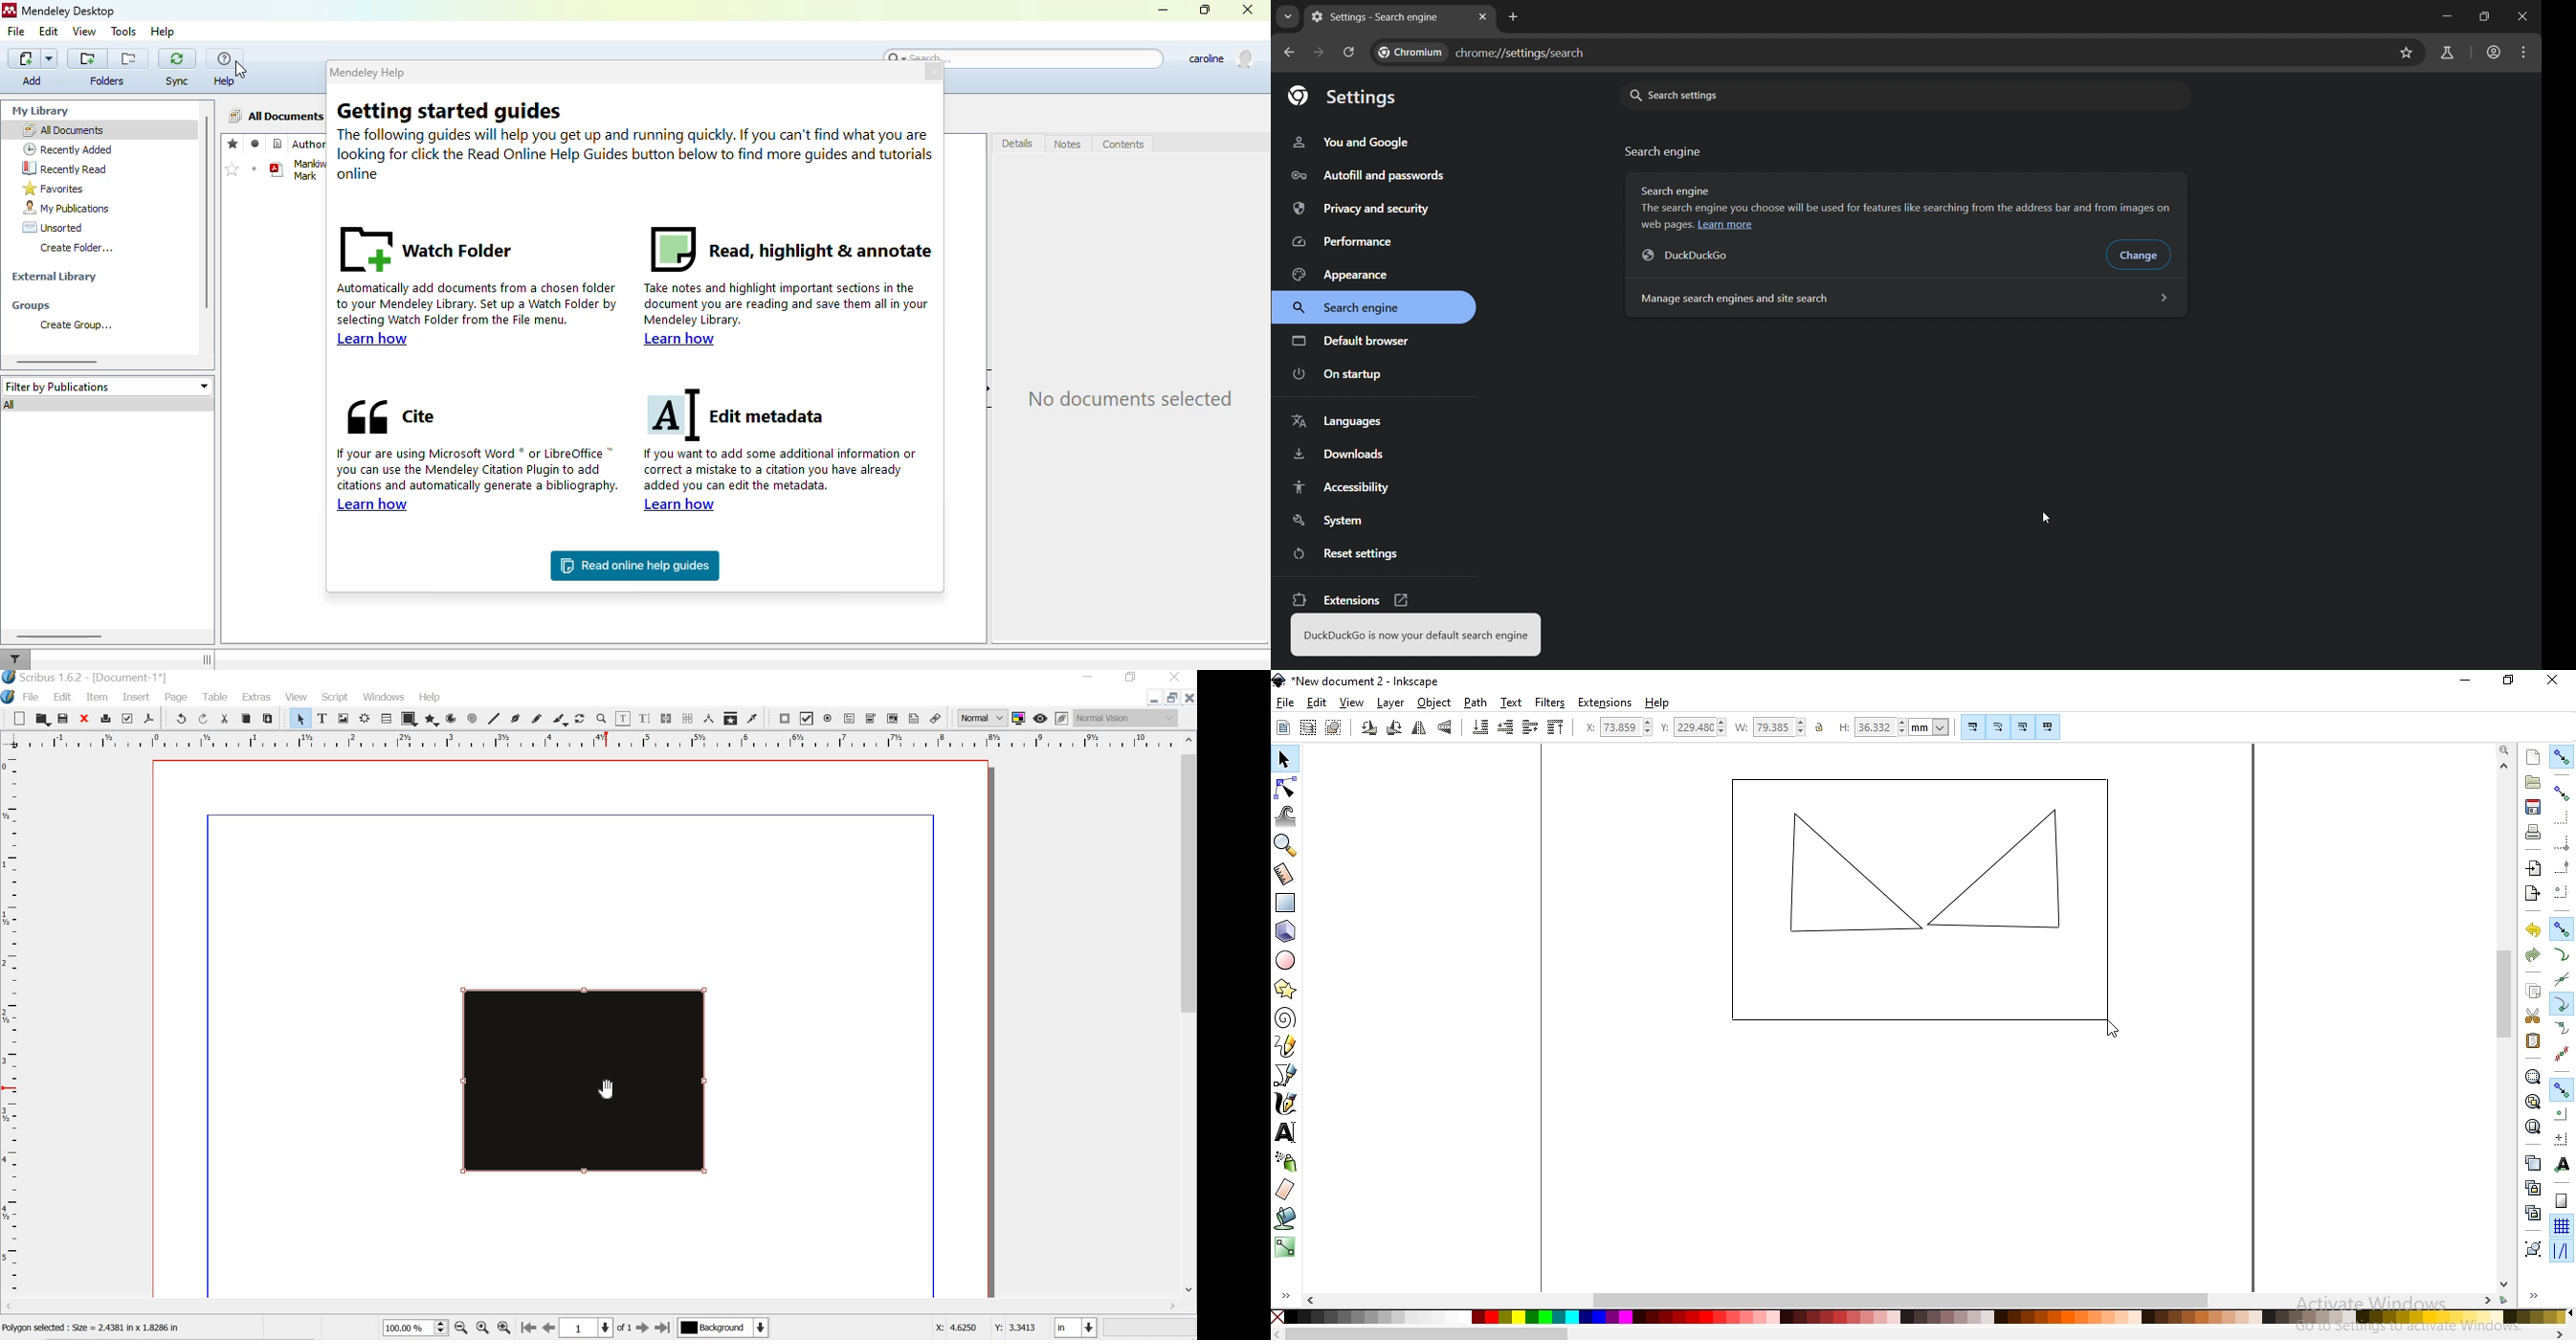 The image size is (2576, 1344). Describe the element at coordinates (409, 719) in the screenshot. I see `shape` at that location.